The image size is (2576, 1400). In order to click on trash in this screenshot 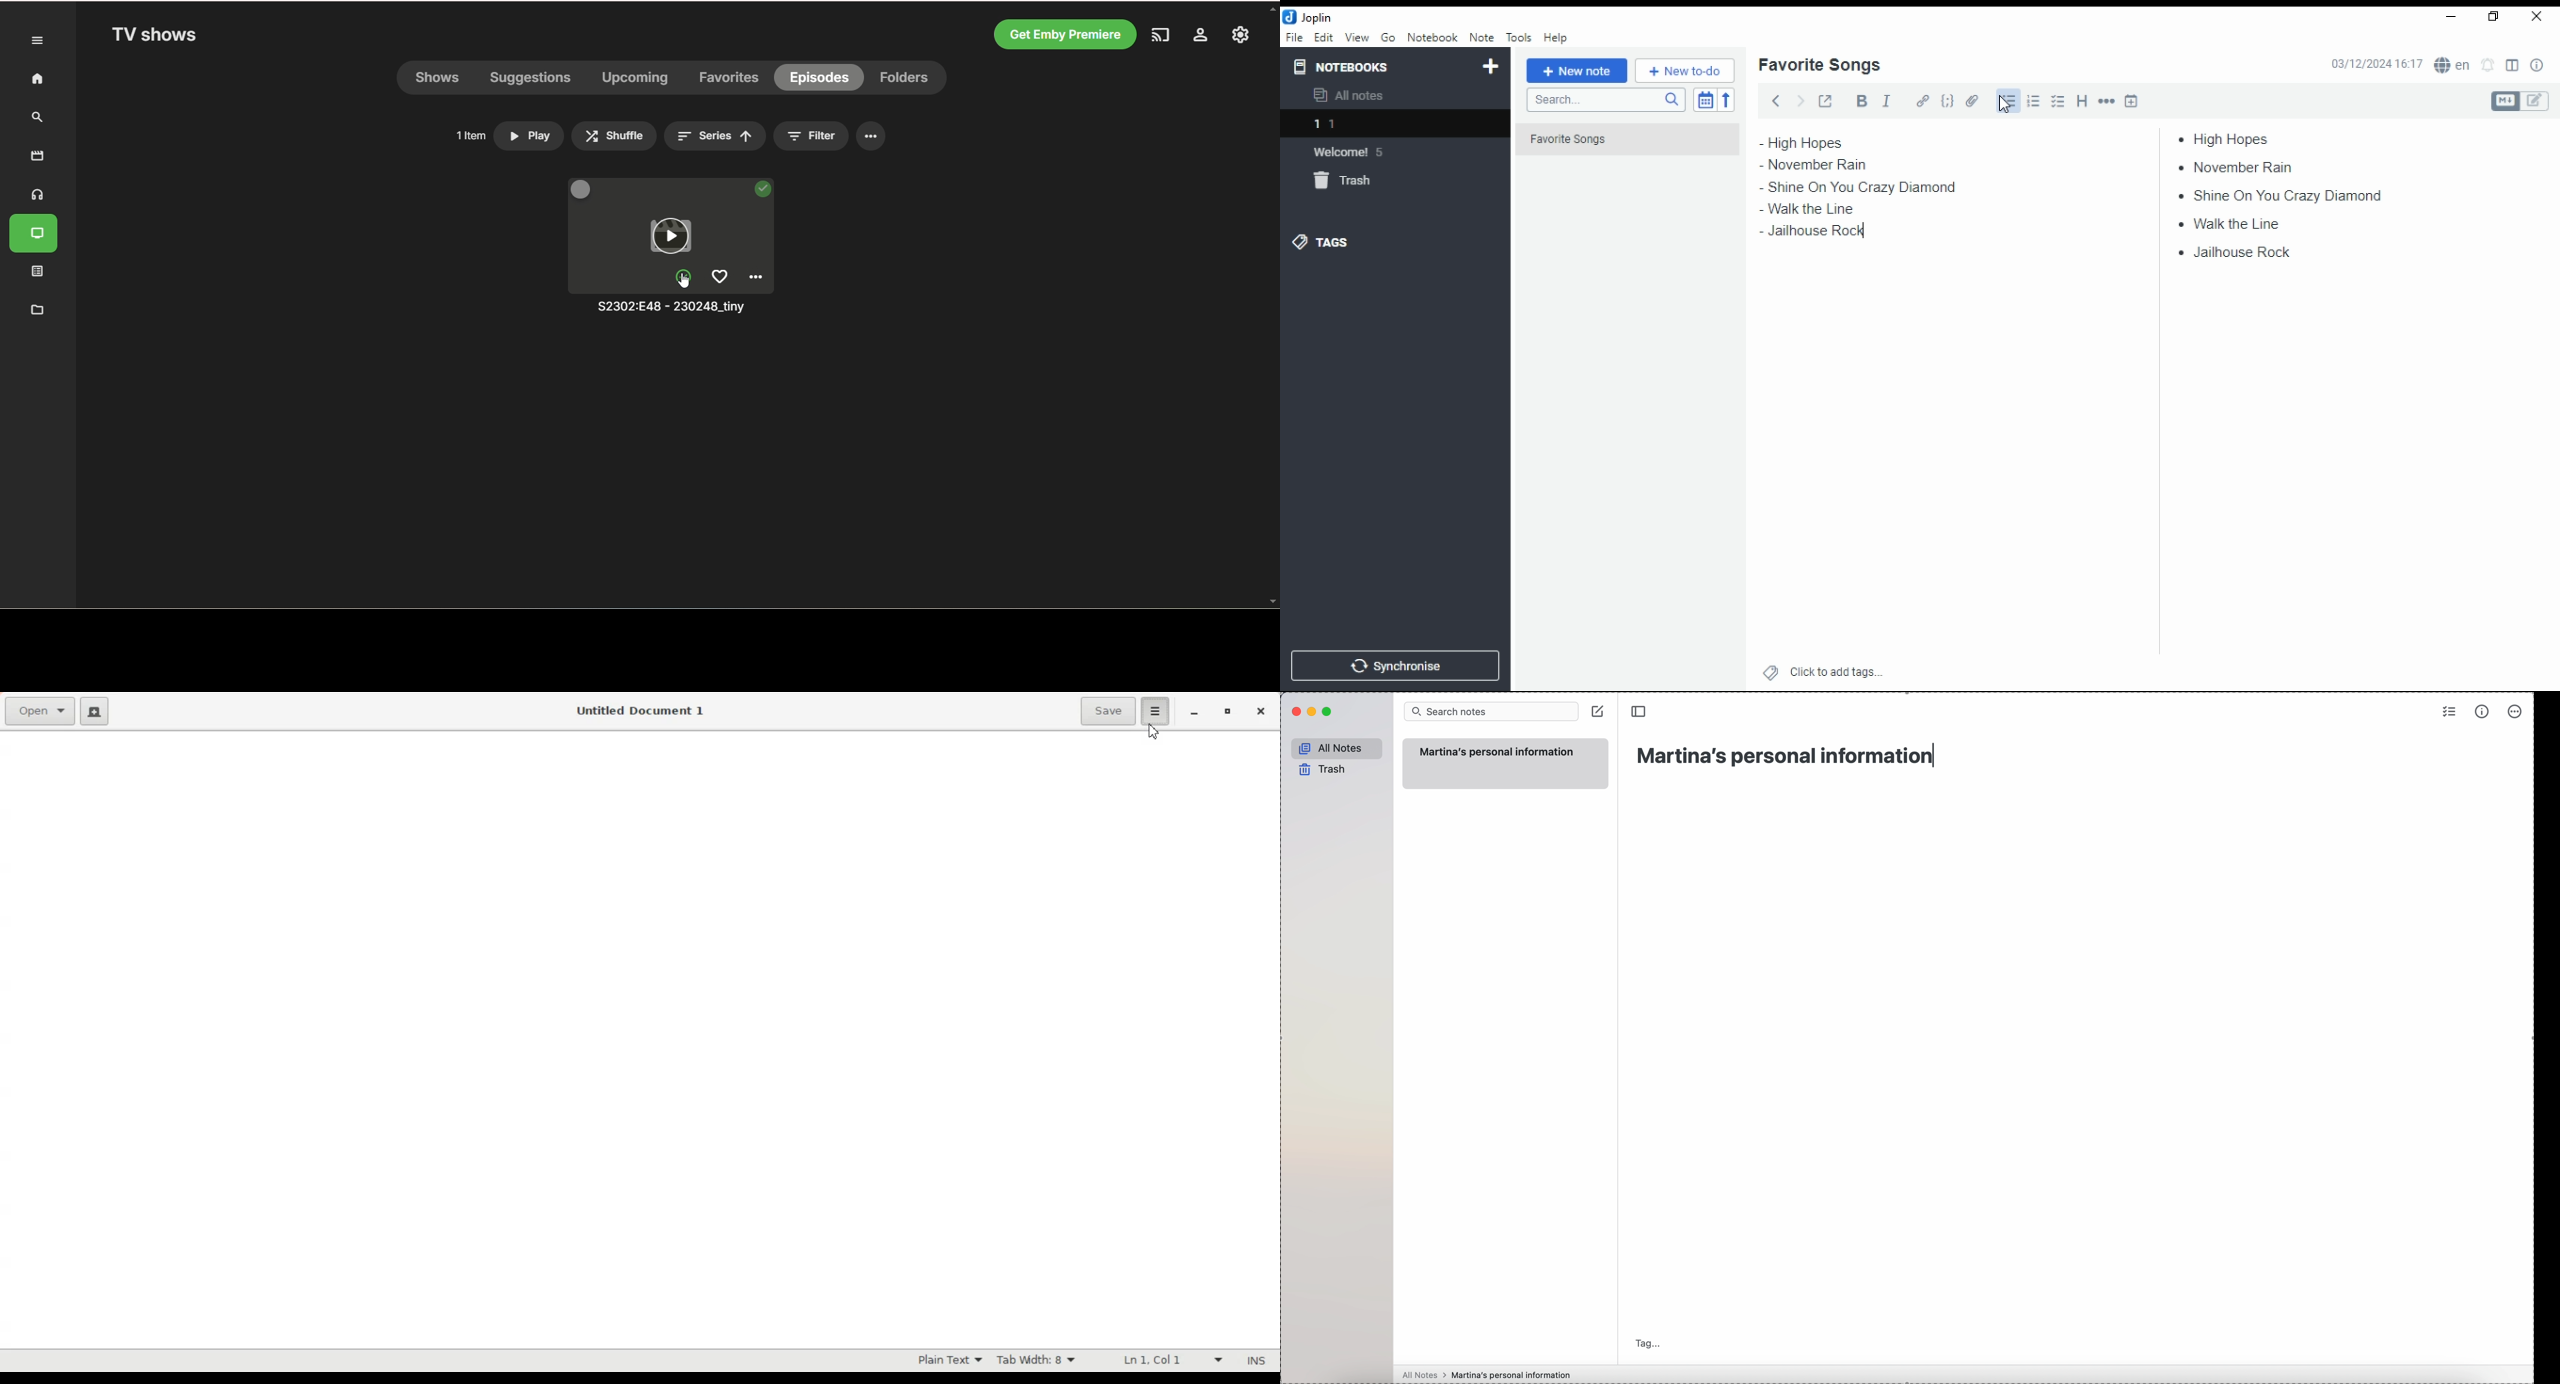, I will do `click(1320, 769)`.